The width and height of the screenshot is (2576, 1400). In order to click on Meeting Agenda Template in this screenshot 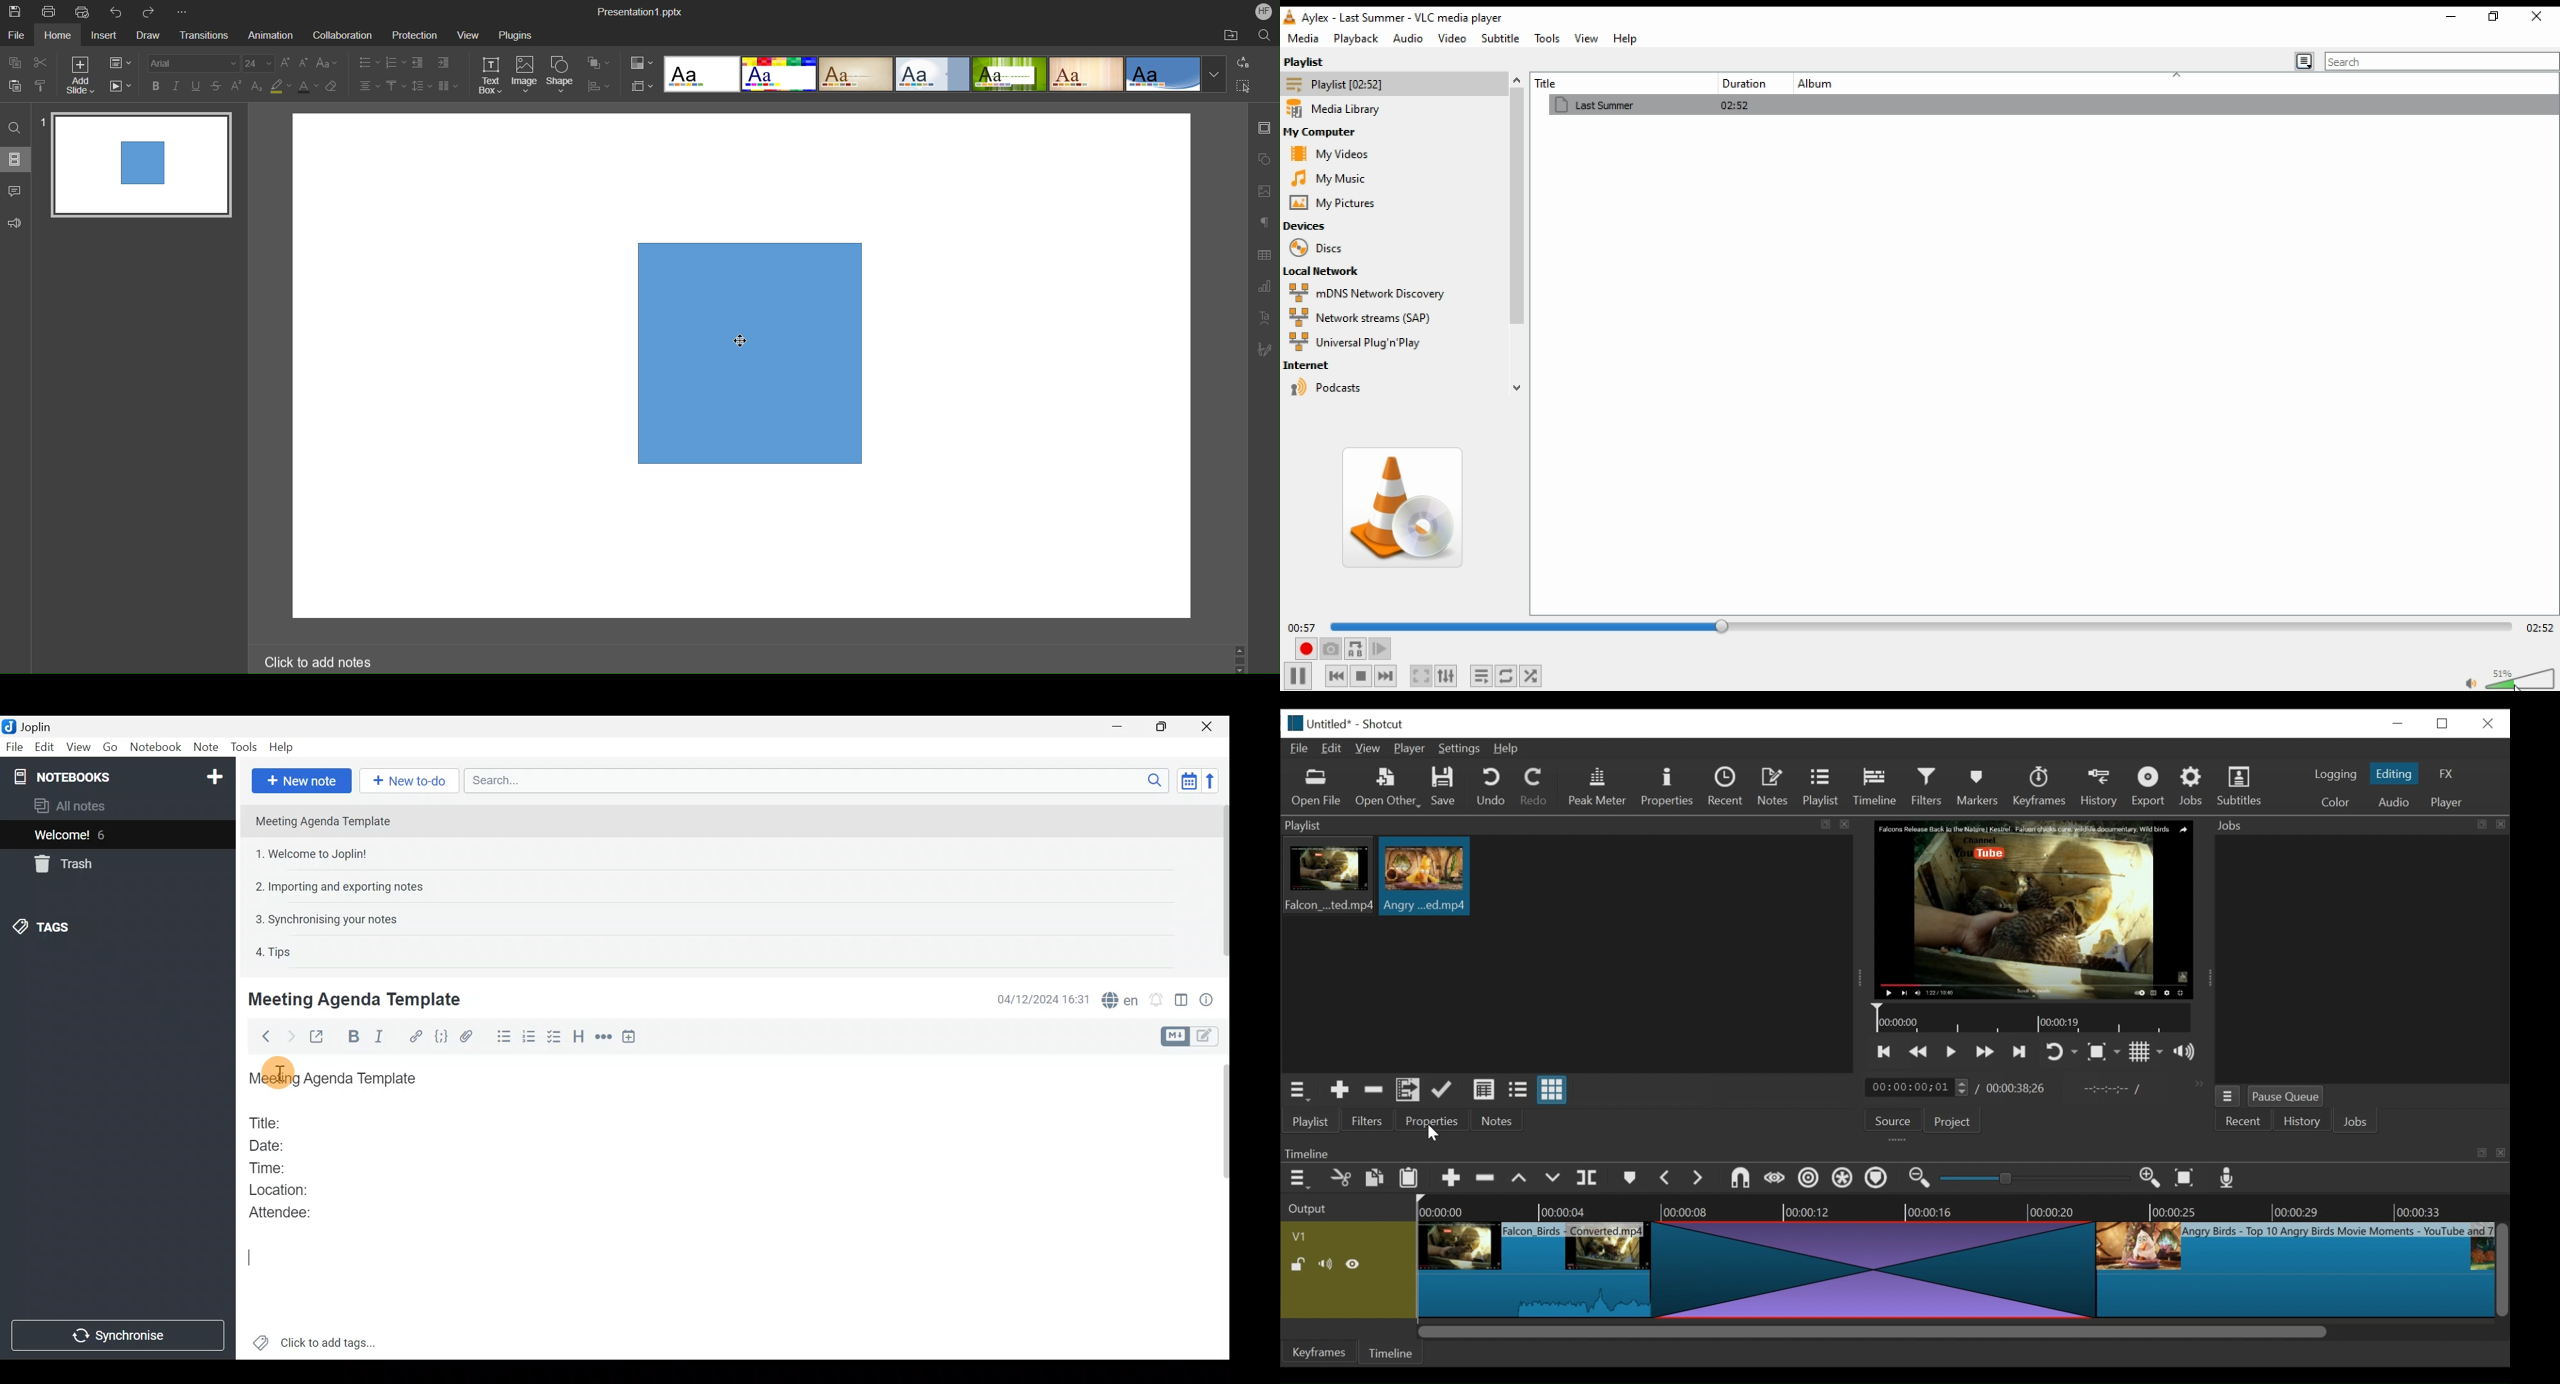, I will do `click(357, 999)`.